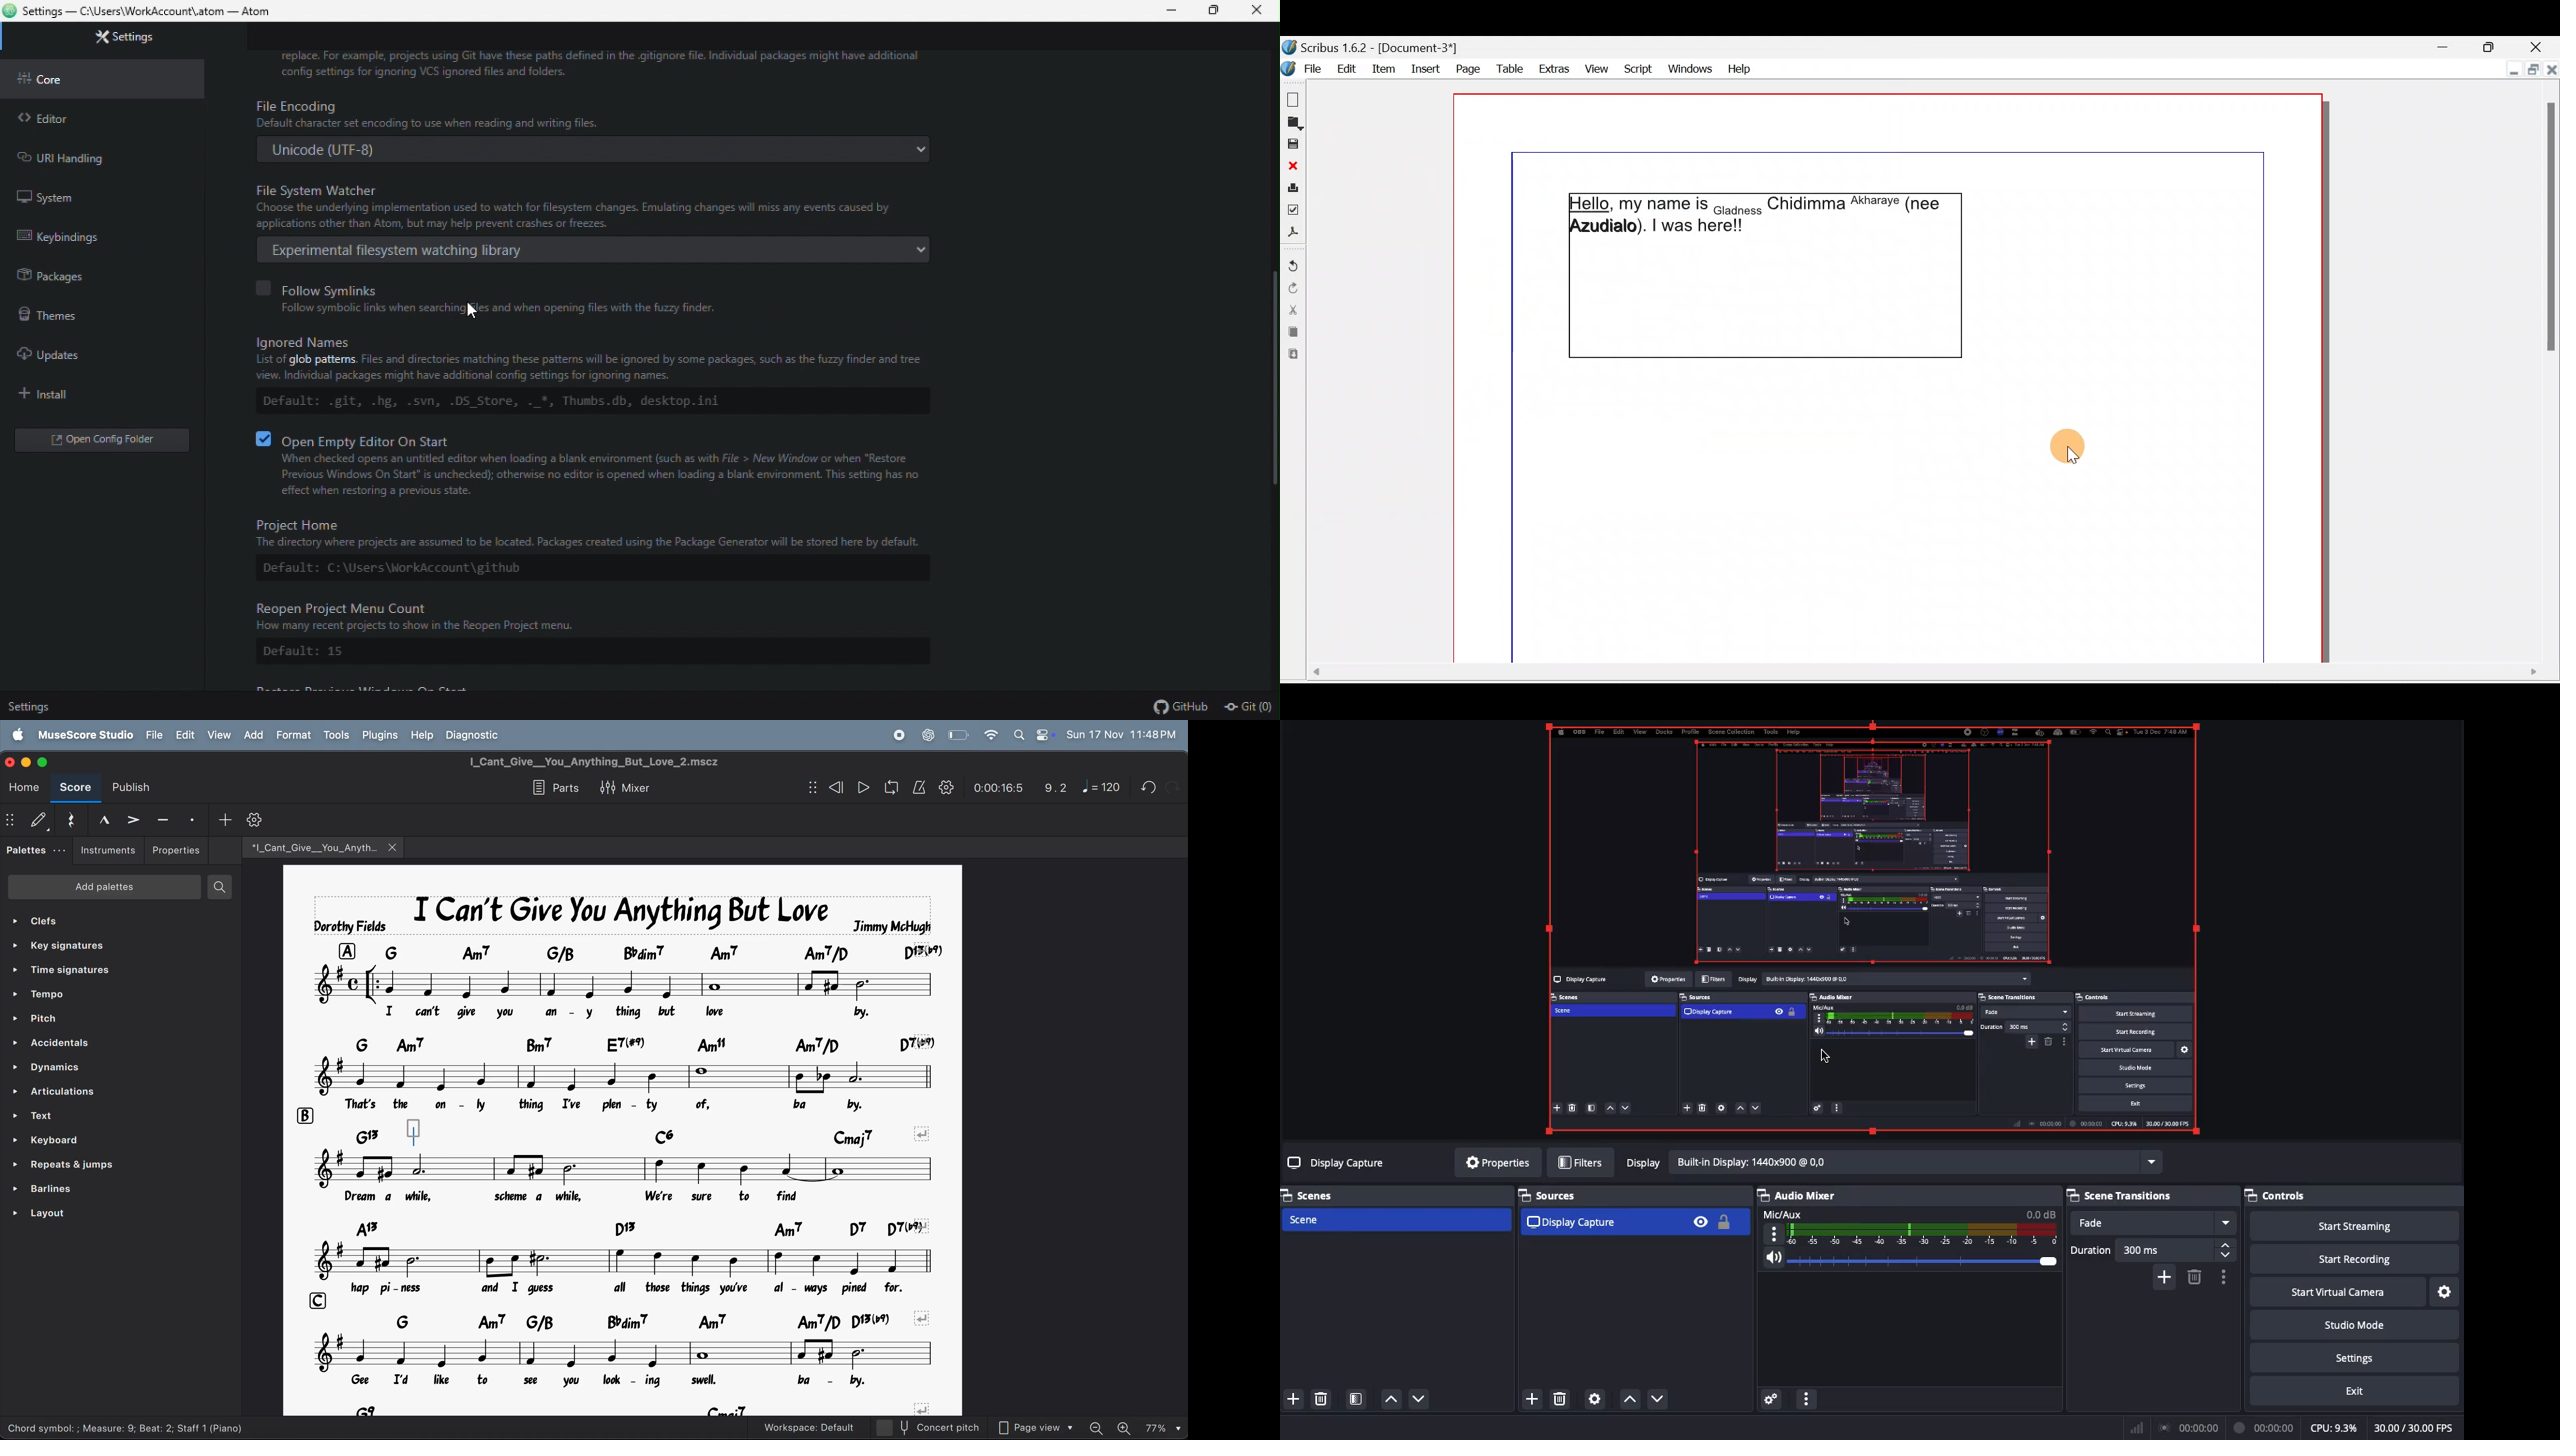 The image size is (2576, 1456). What do you see at coordinates (25, 762) in the screenshot?
I see `minimize` at bounding box center [25, 762].